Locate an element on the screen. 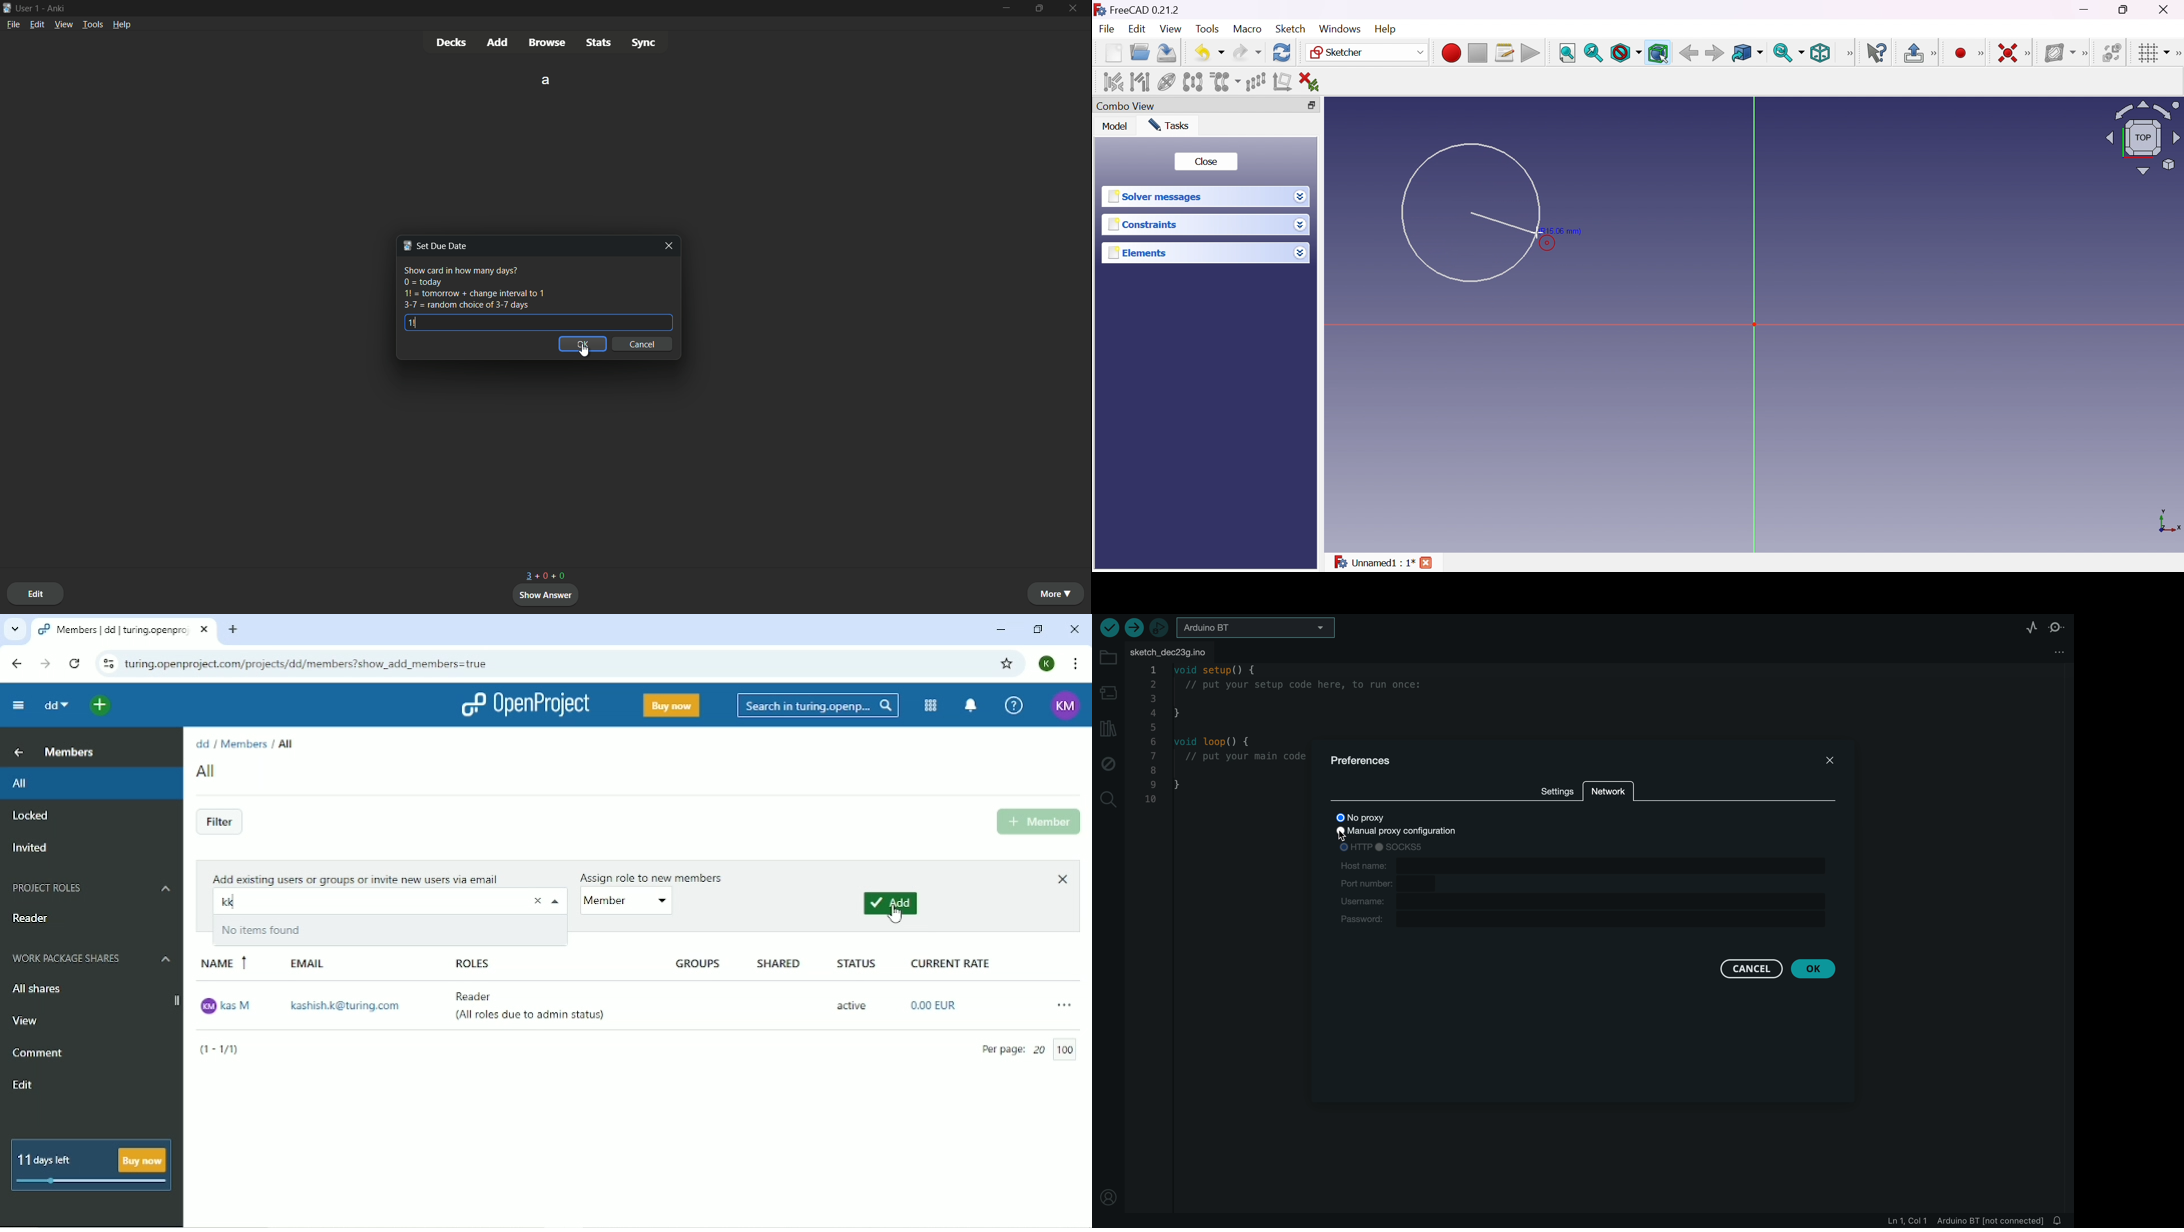 The height and width of the screenshot is (1232, 2184). show card in how many days? is located at coordinates (460, 270).